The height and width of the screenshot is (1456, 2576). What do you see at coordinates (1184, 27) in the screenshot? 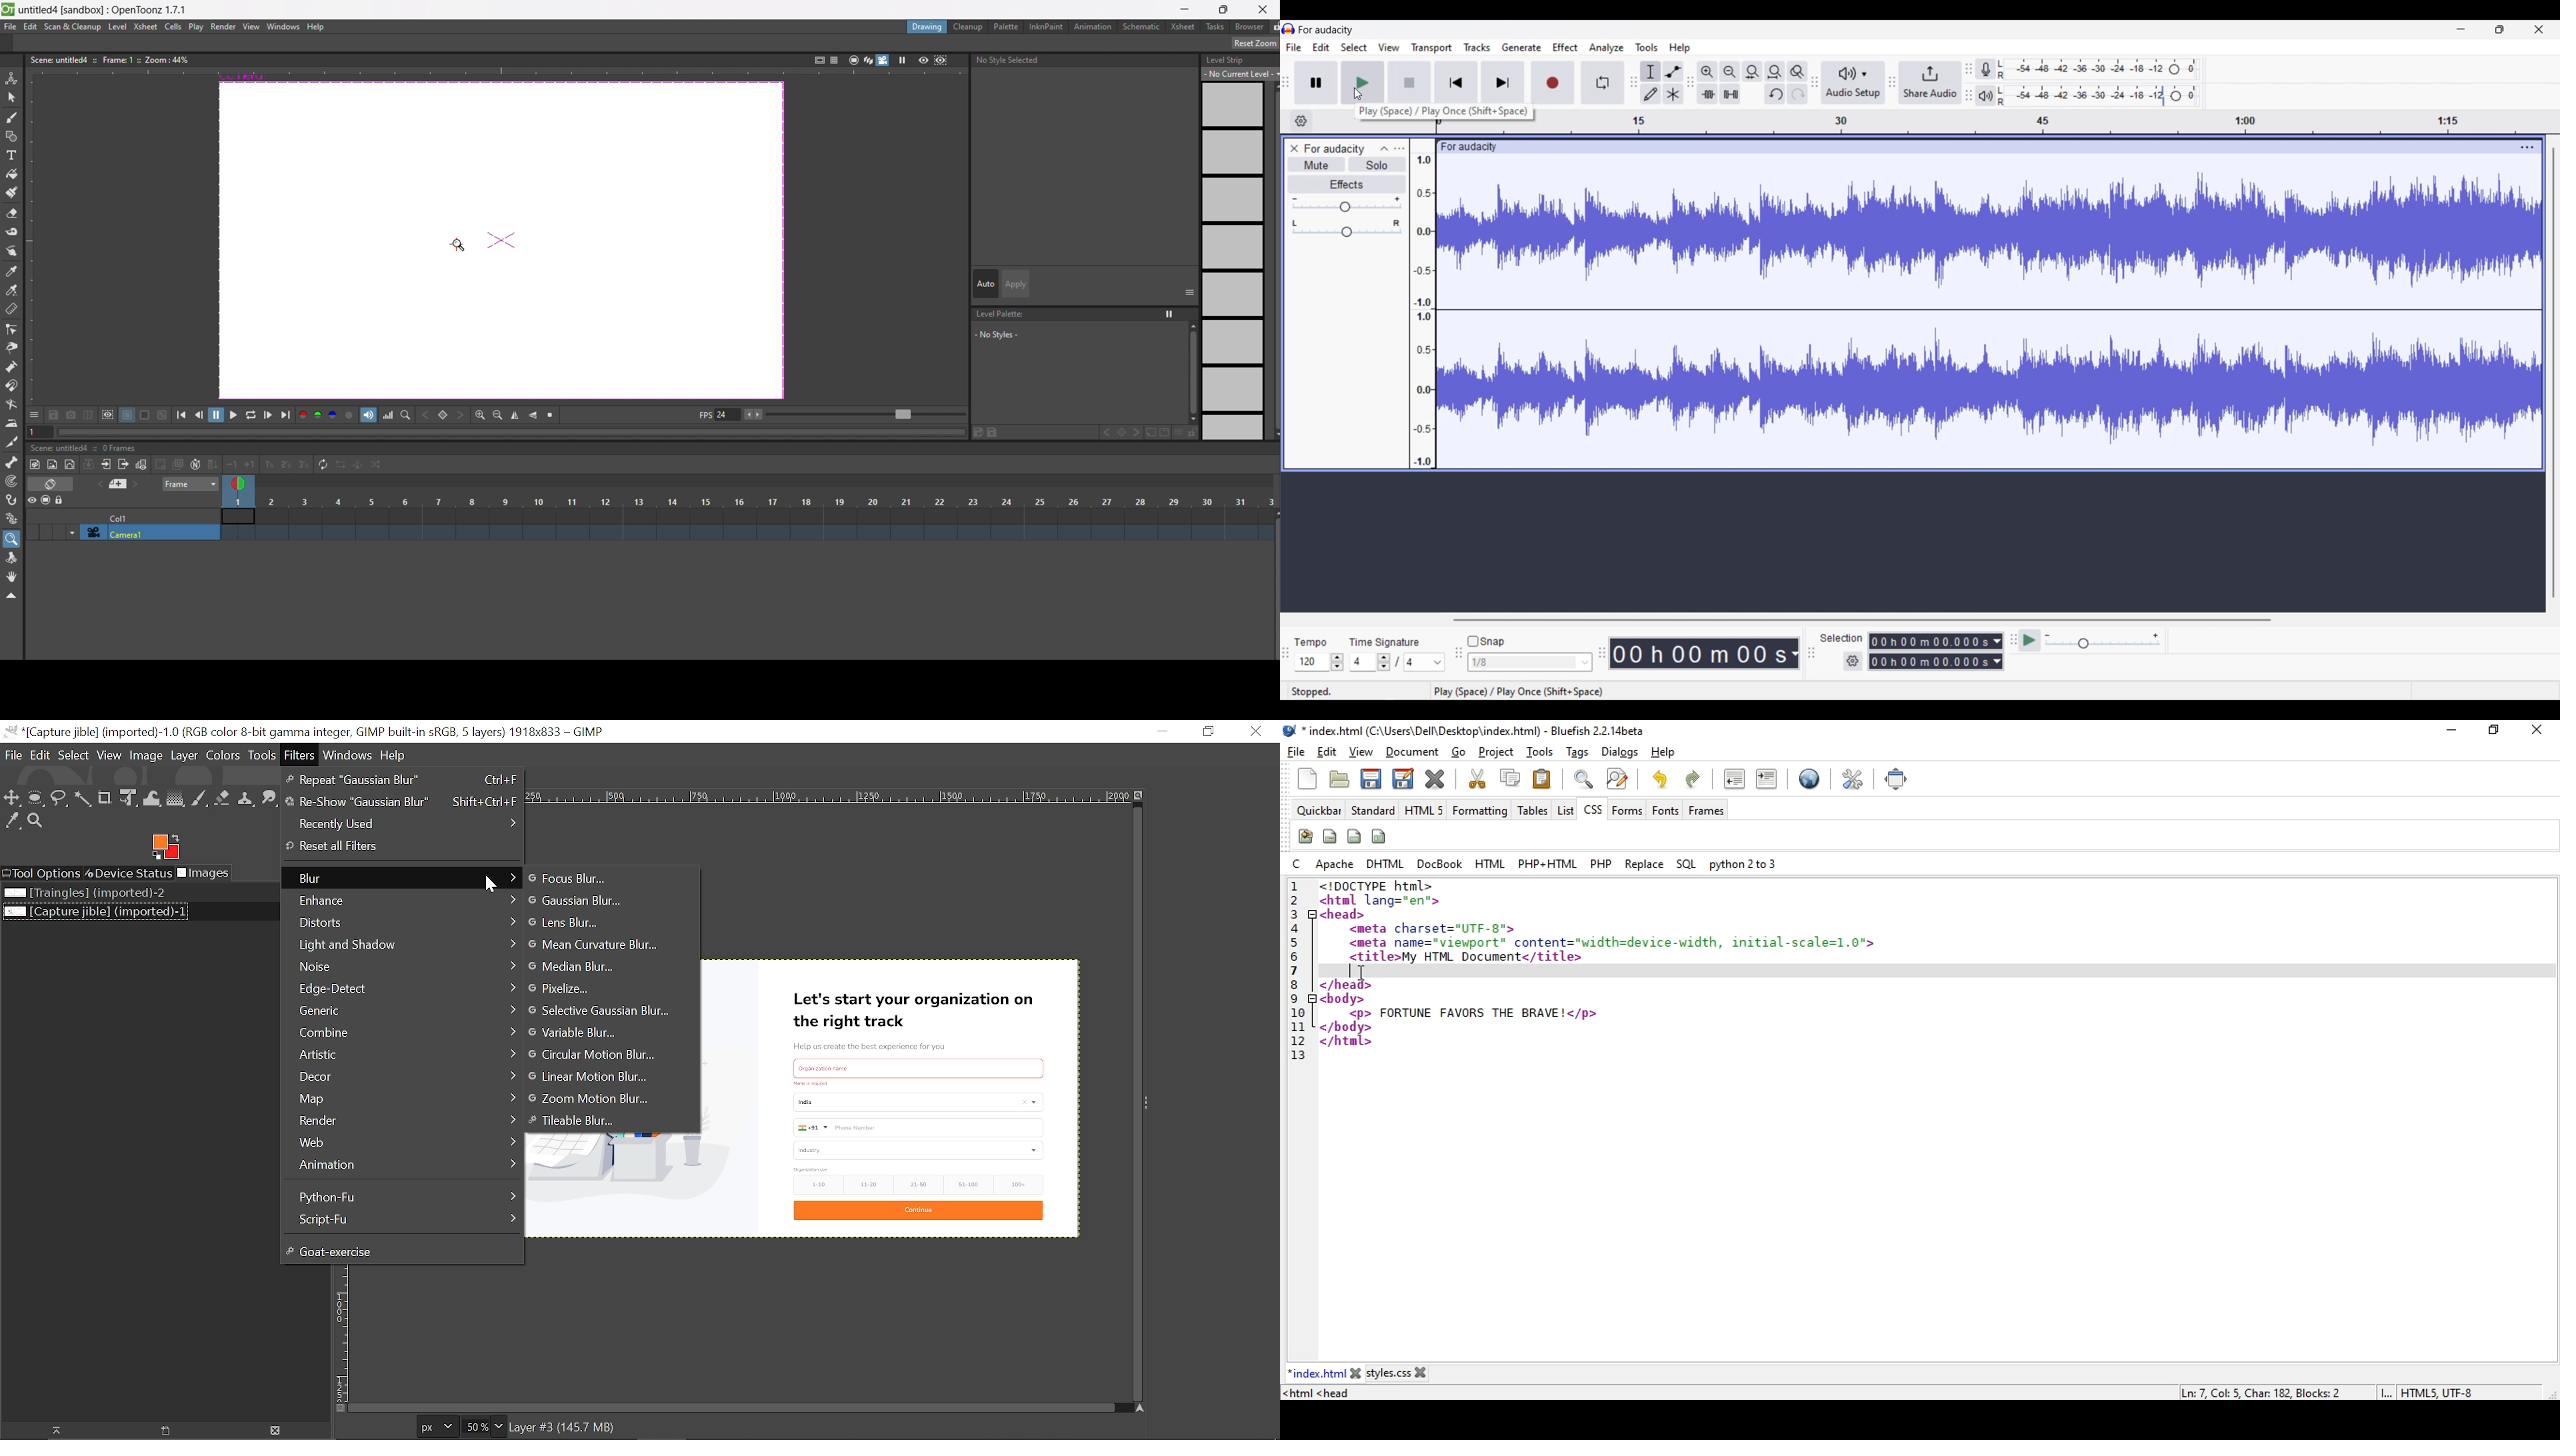
I see `xsheet` at bounding box center [1184, 27].